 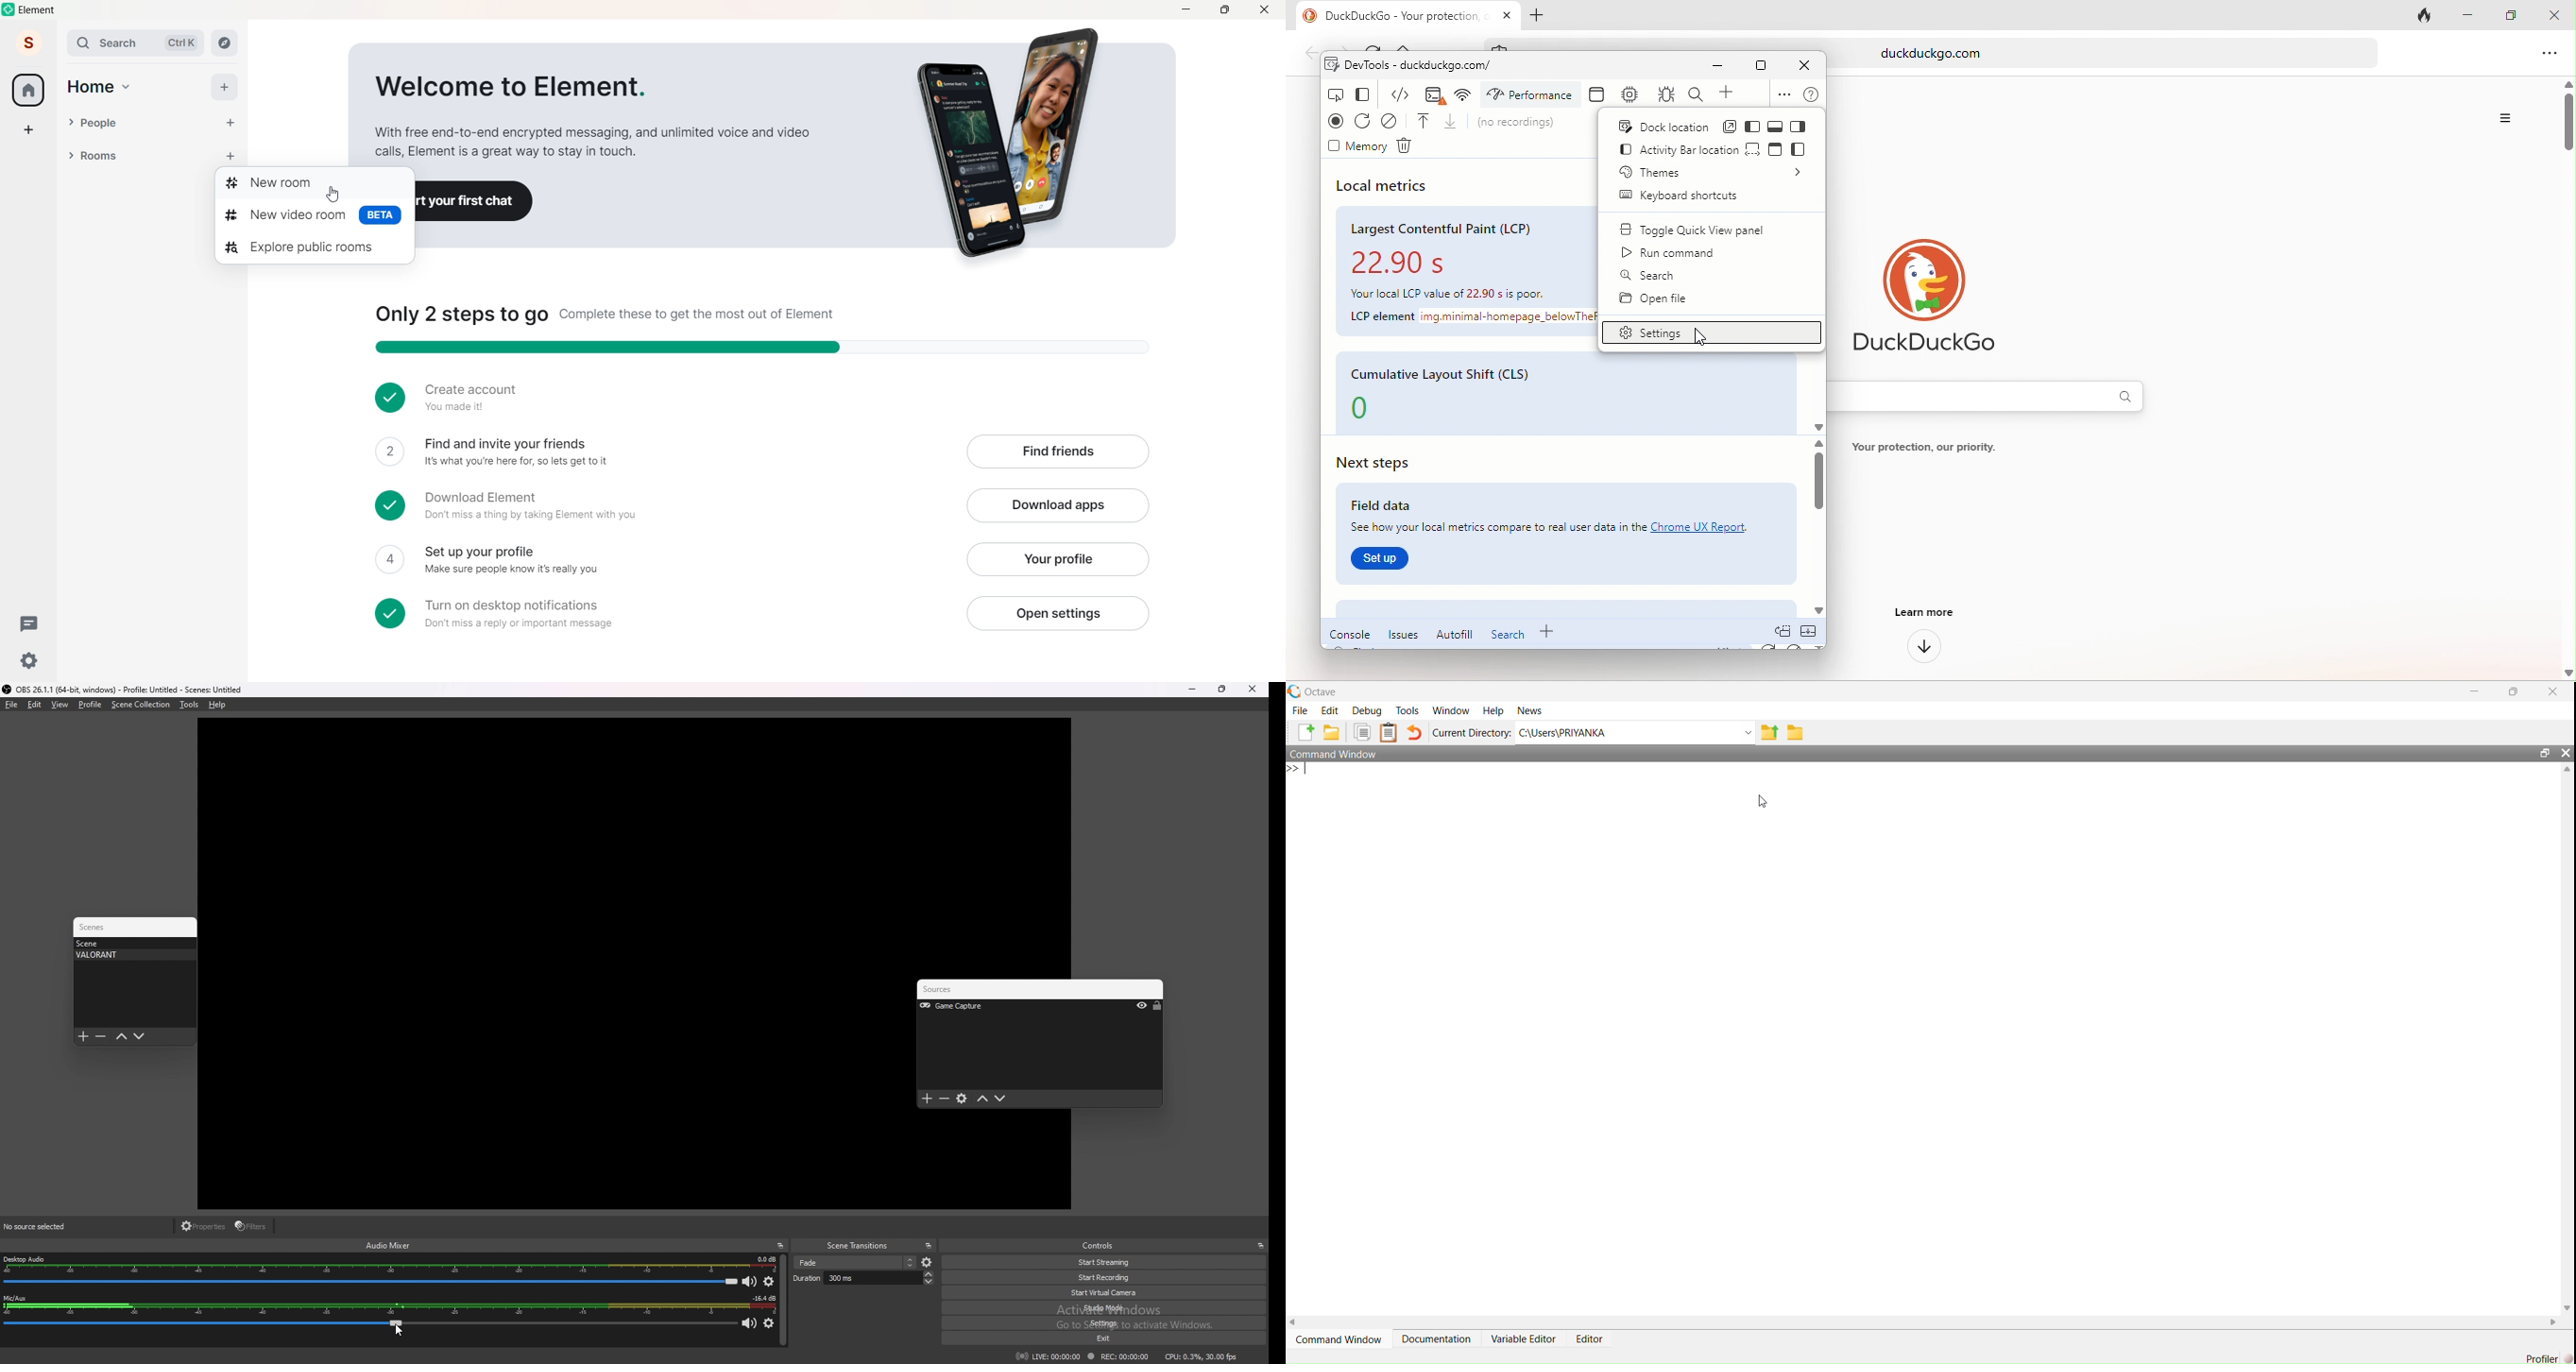 What do you see at coordinates (1425, 66) in the screenshot?
I see `dev tools-duckduckgo.com/` at bounding box center [1425, 66].